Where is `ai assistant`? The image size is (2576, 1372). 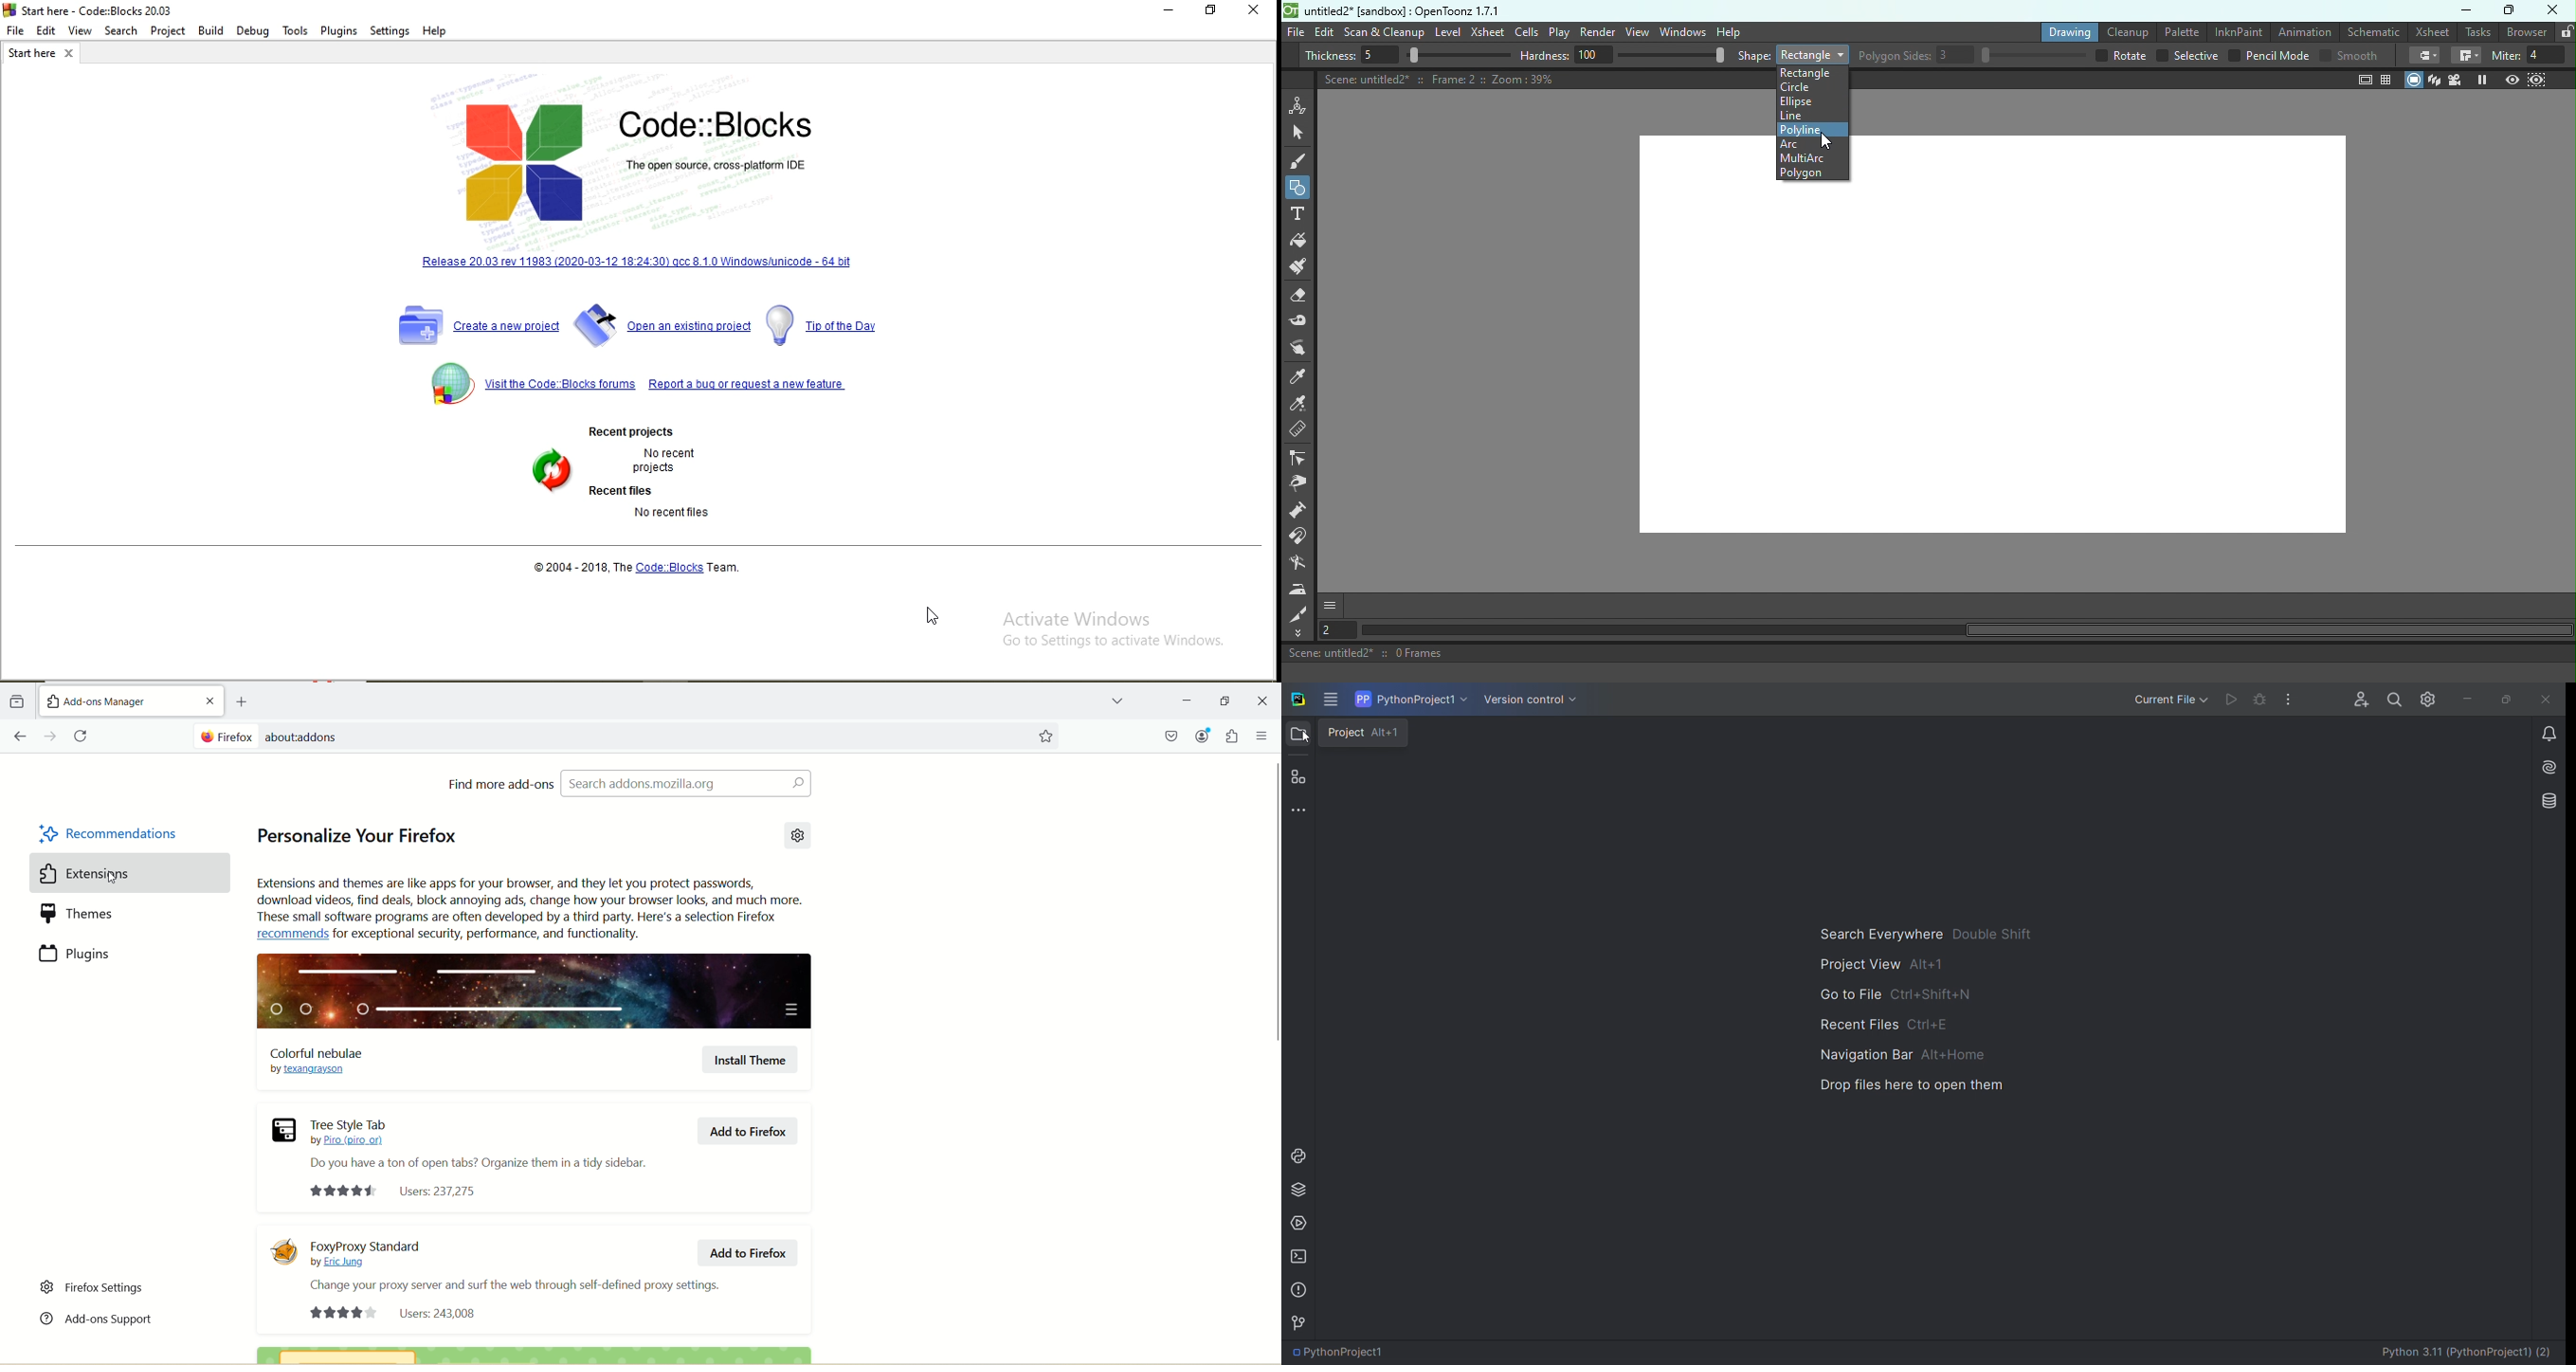 ai assistant is located at coordinates (2546, 767).